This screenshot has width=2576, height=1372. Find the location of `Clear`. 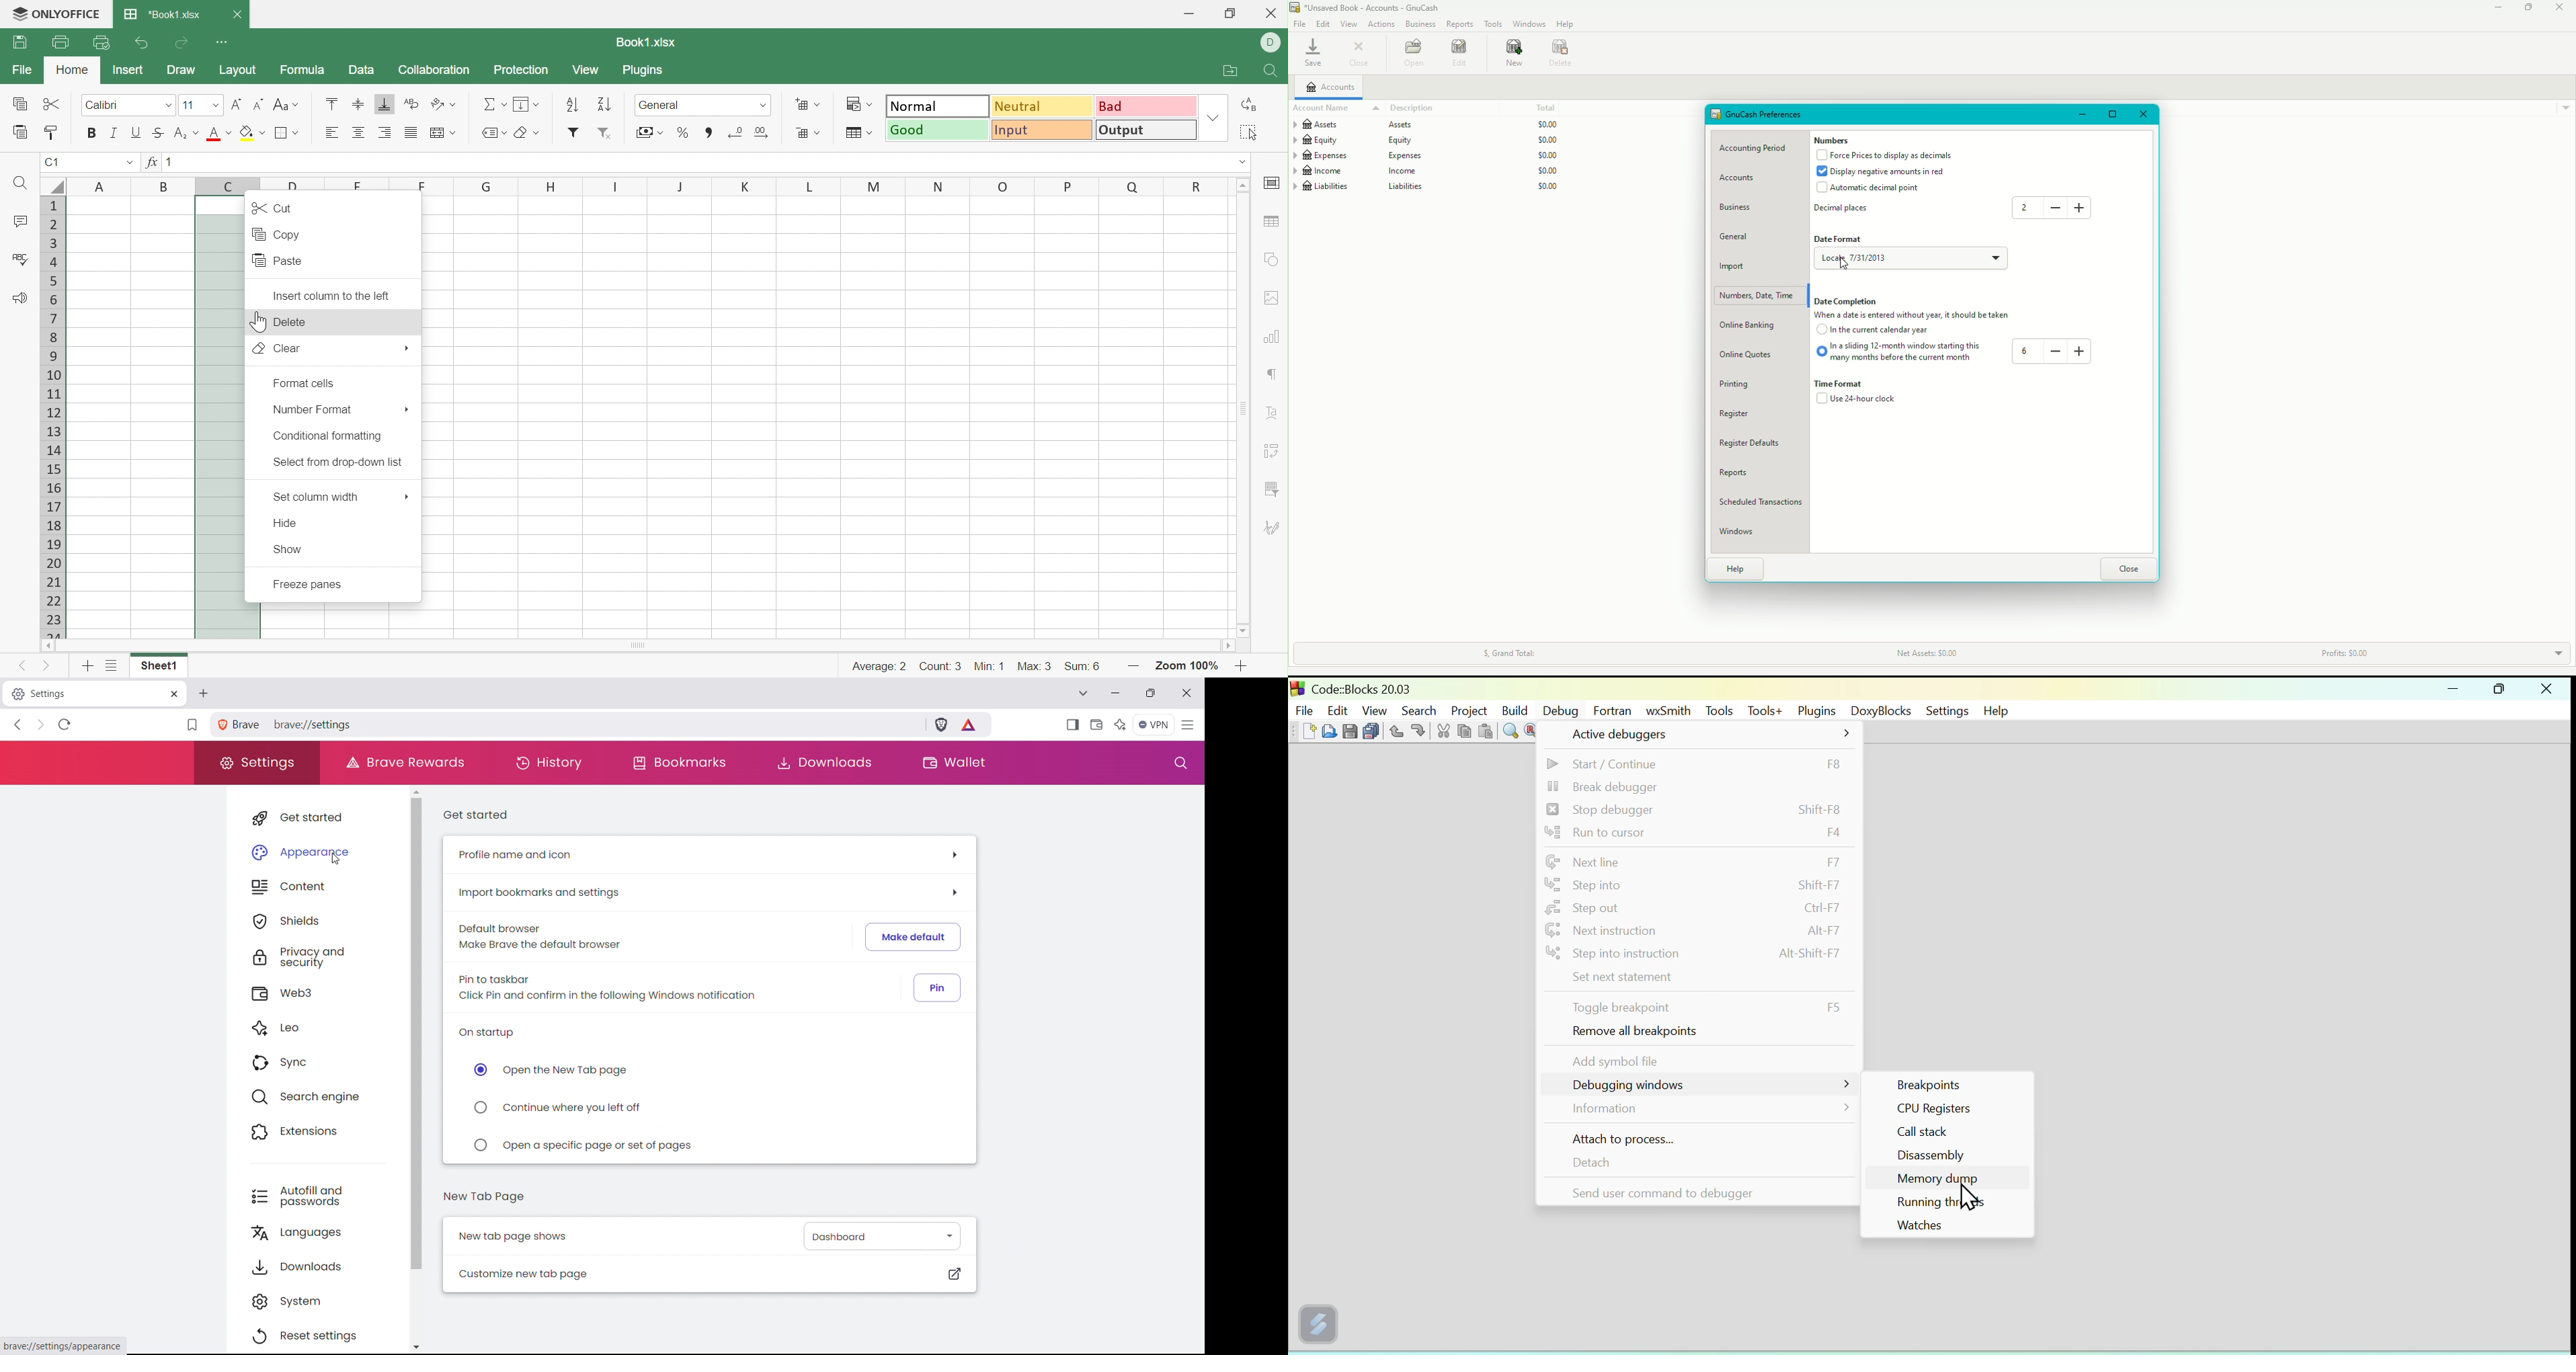

Clear is located at coordinates (280, 348).